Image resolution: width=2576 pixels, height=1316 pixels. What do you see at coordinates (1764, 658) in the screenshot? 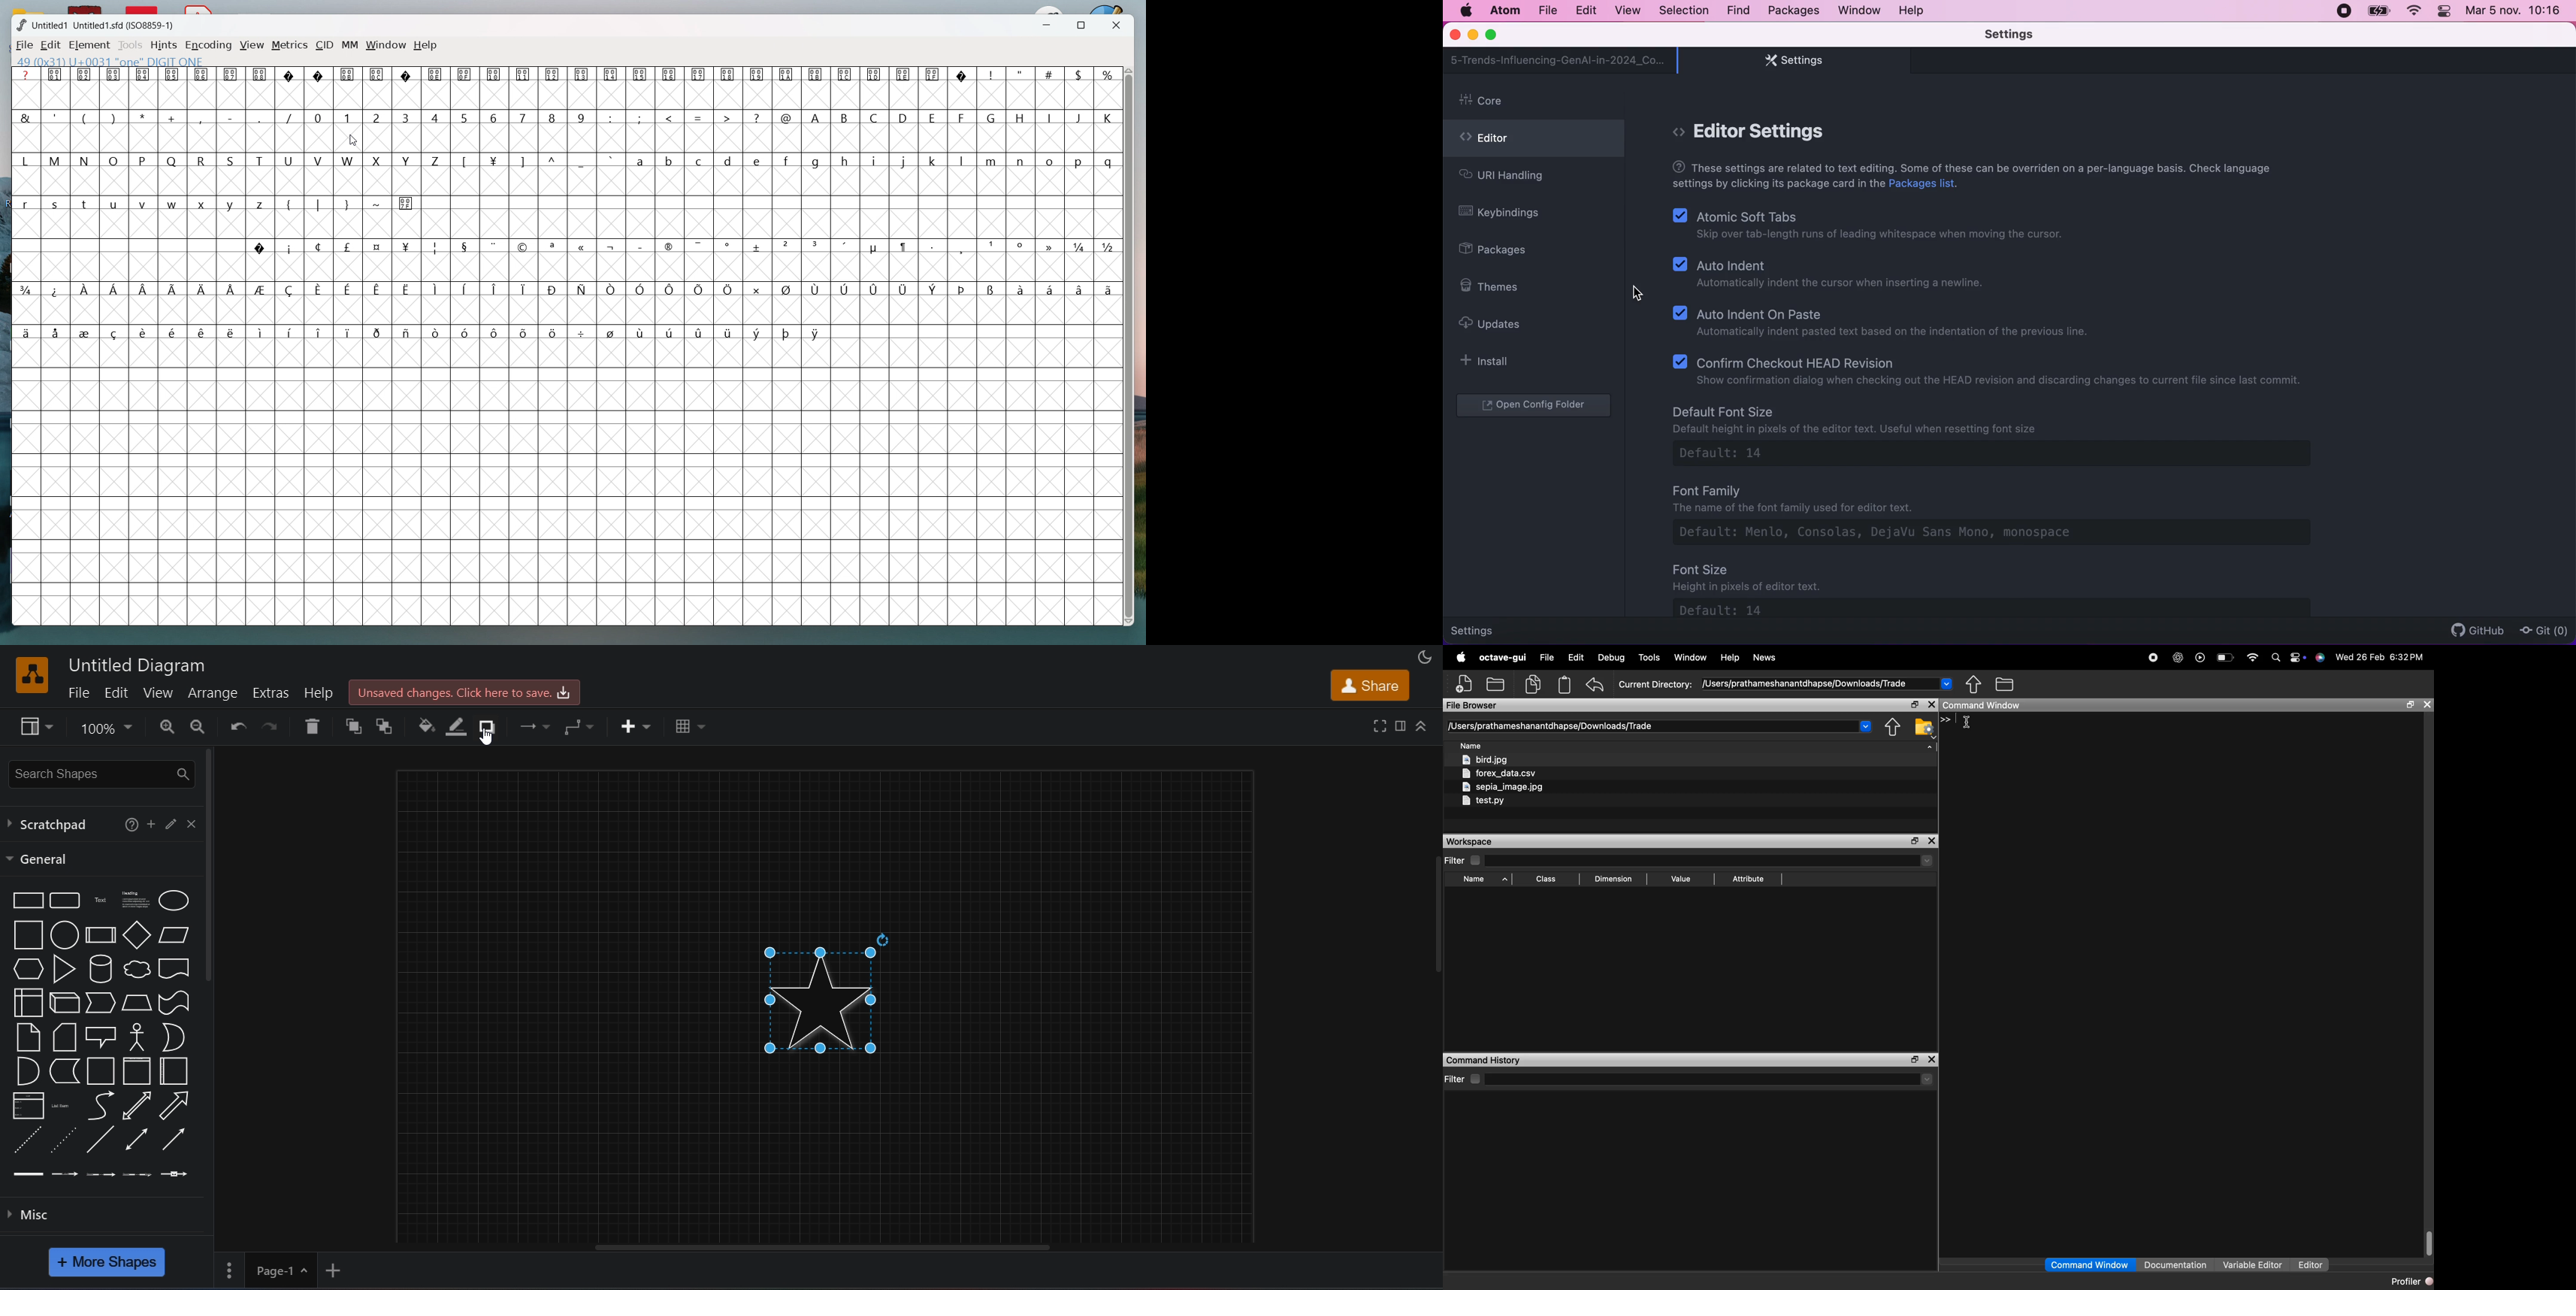
I see `news` at bounding box center [1764, 658].